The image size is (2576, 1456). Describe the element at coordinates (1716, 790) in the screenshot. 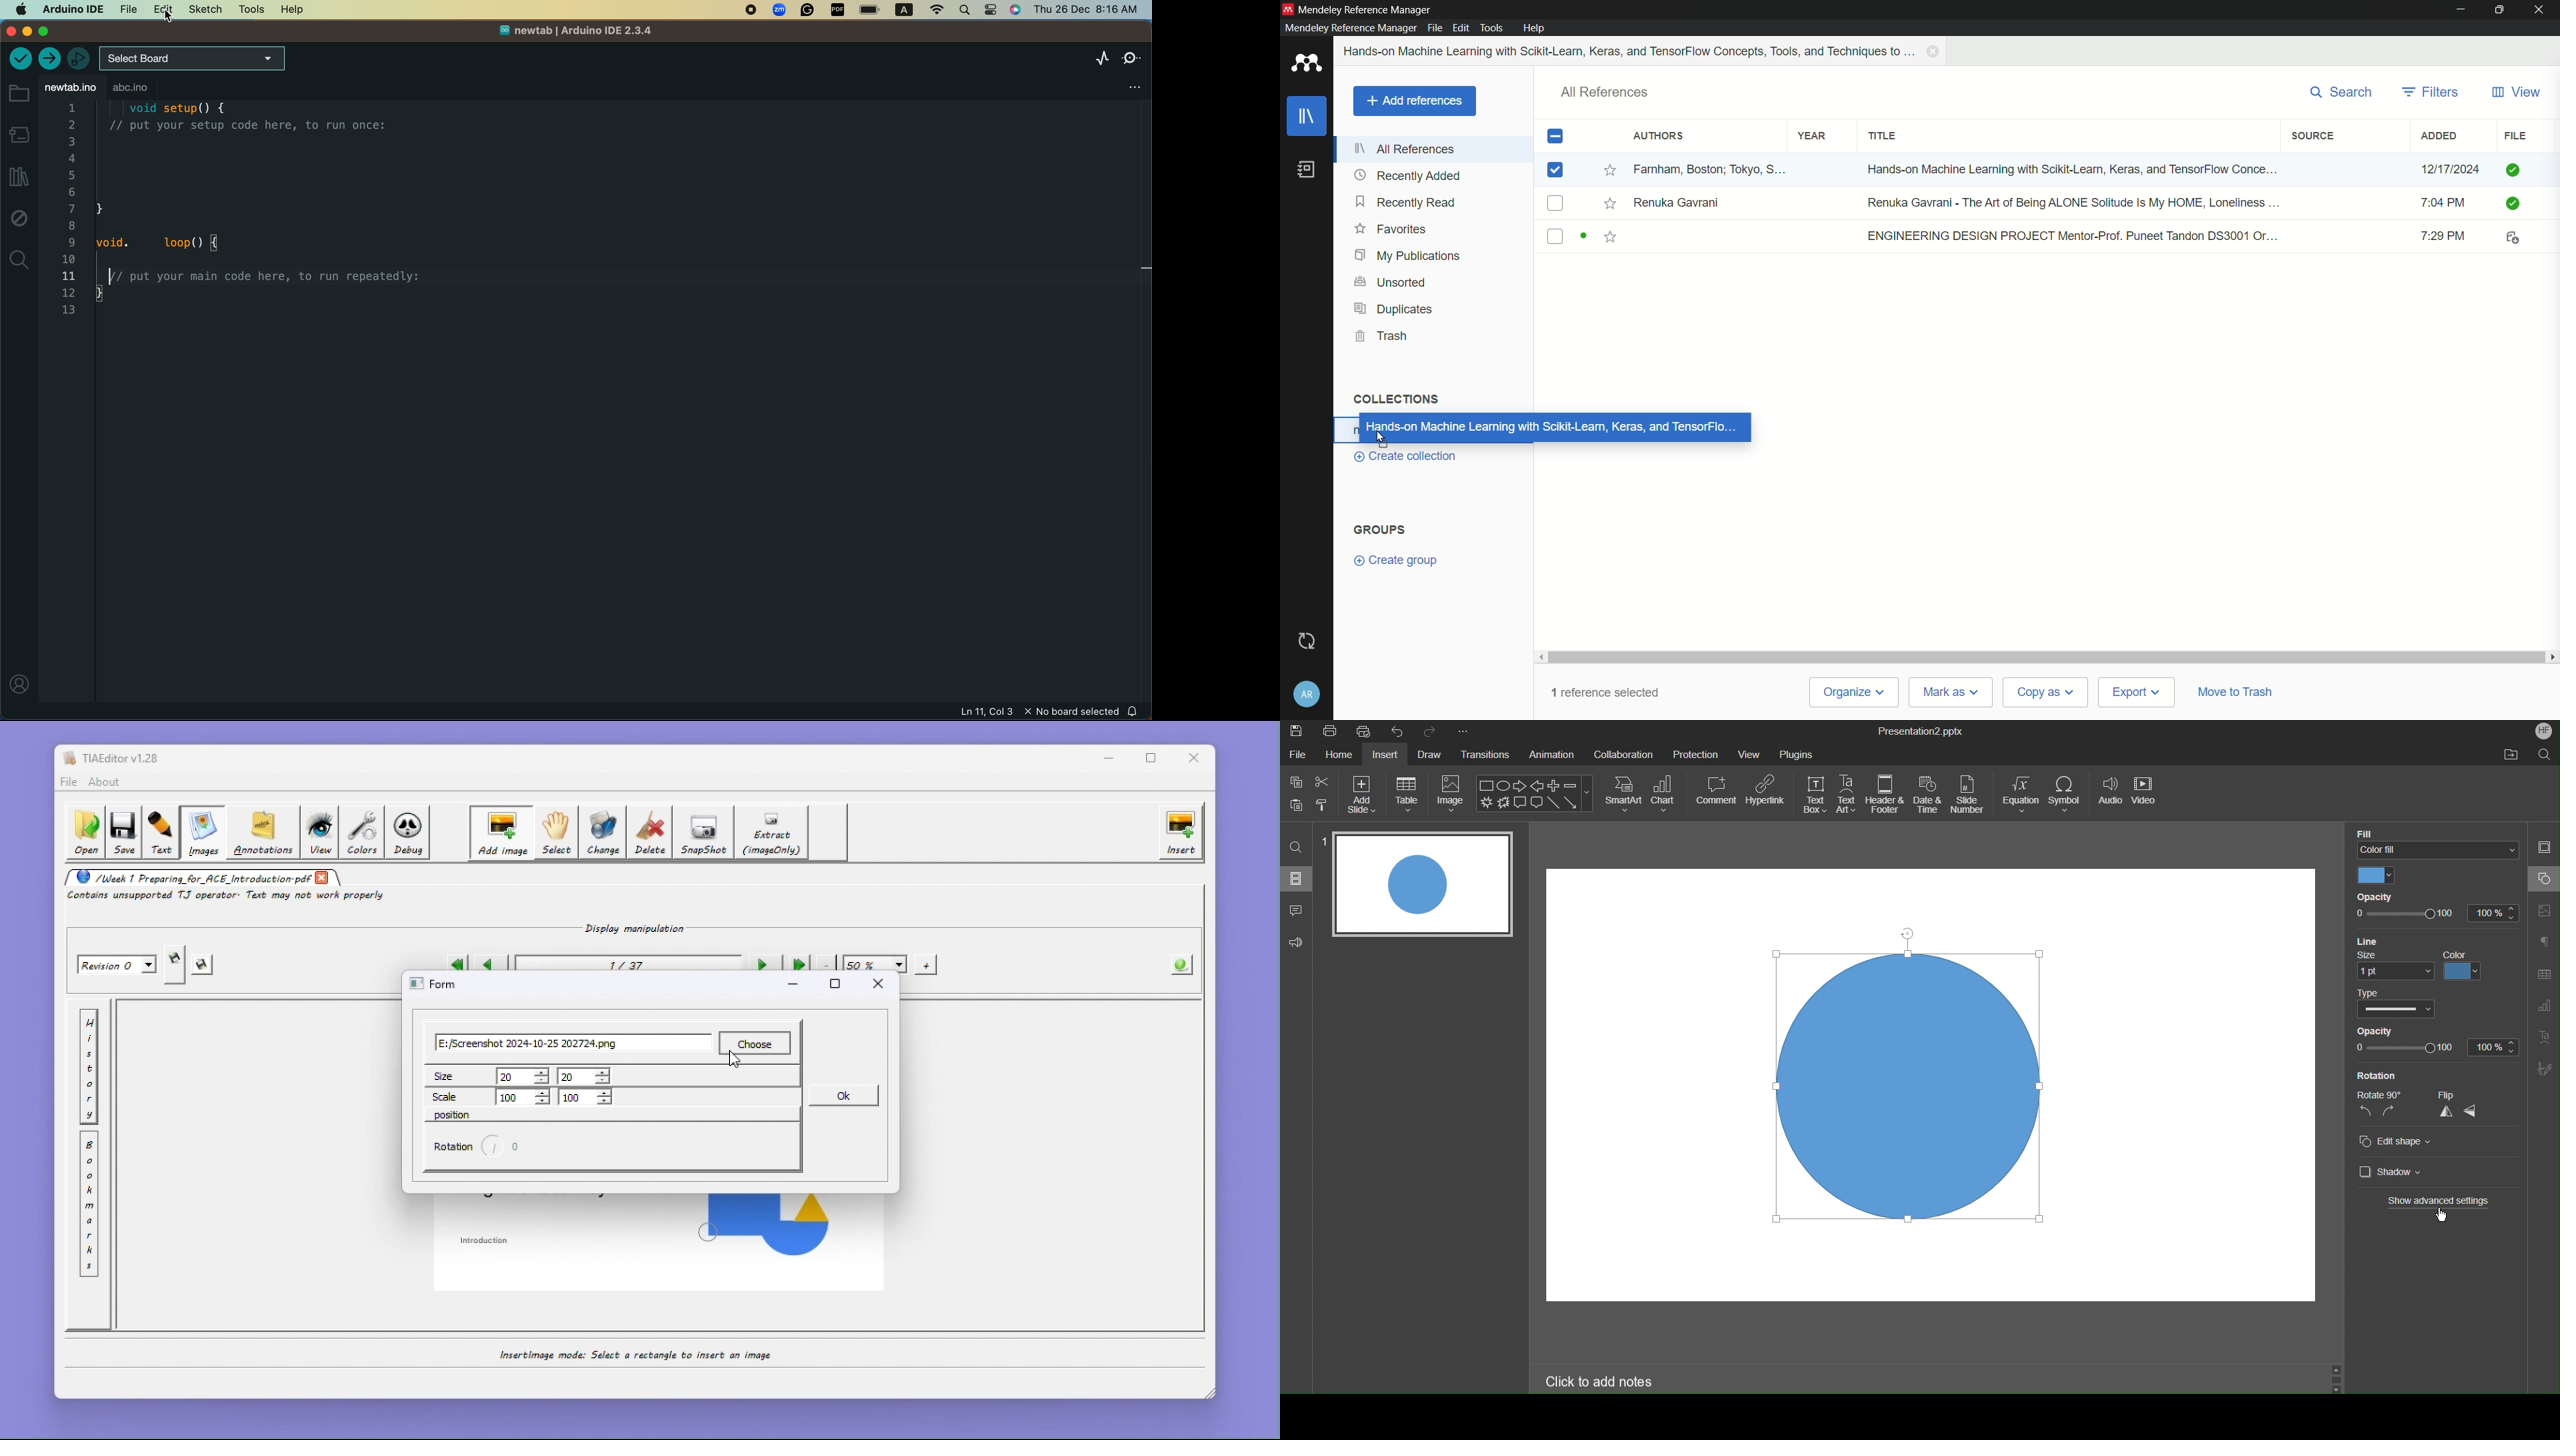

I see `Comment` at that location.